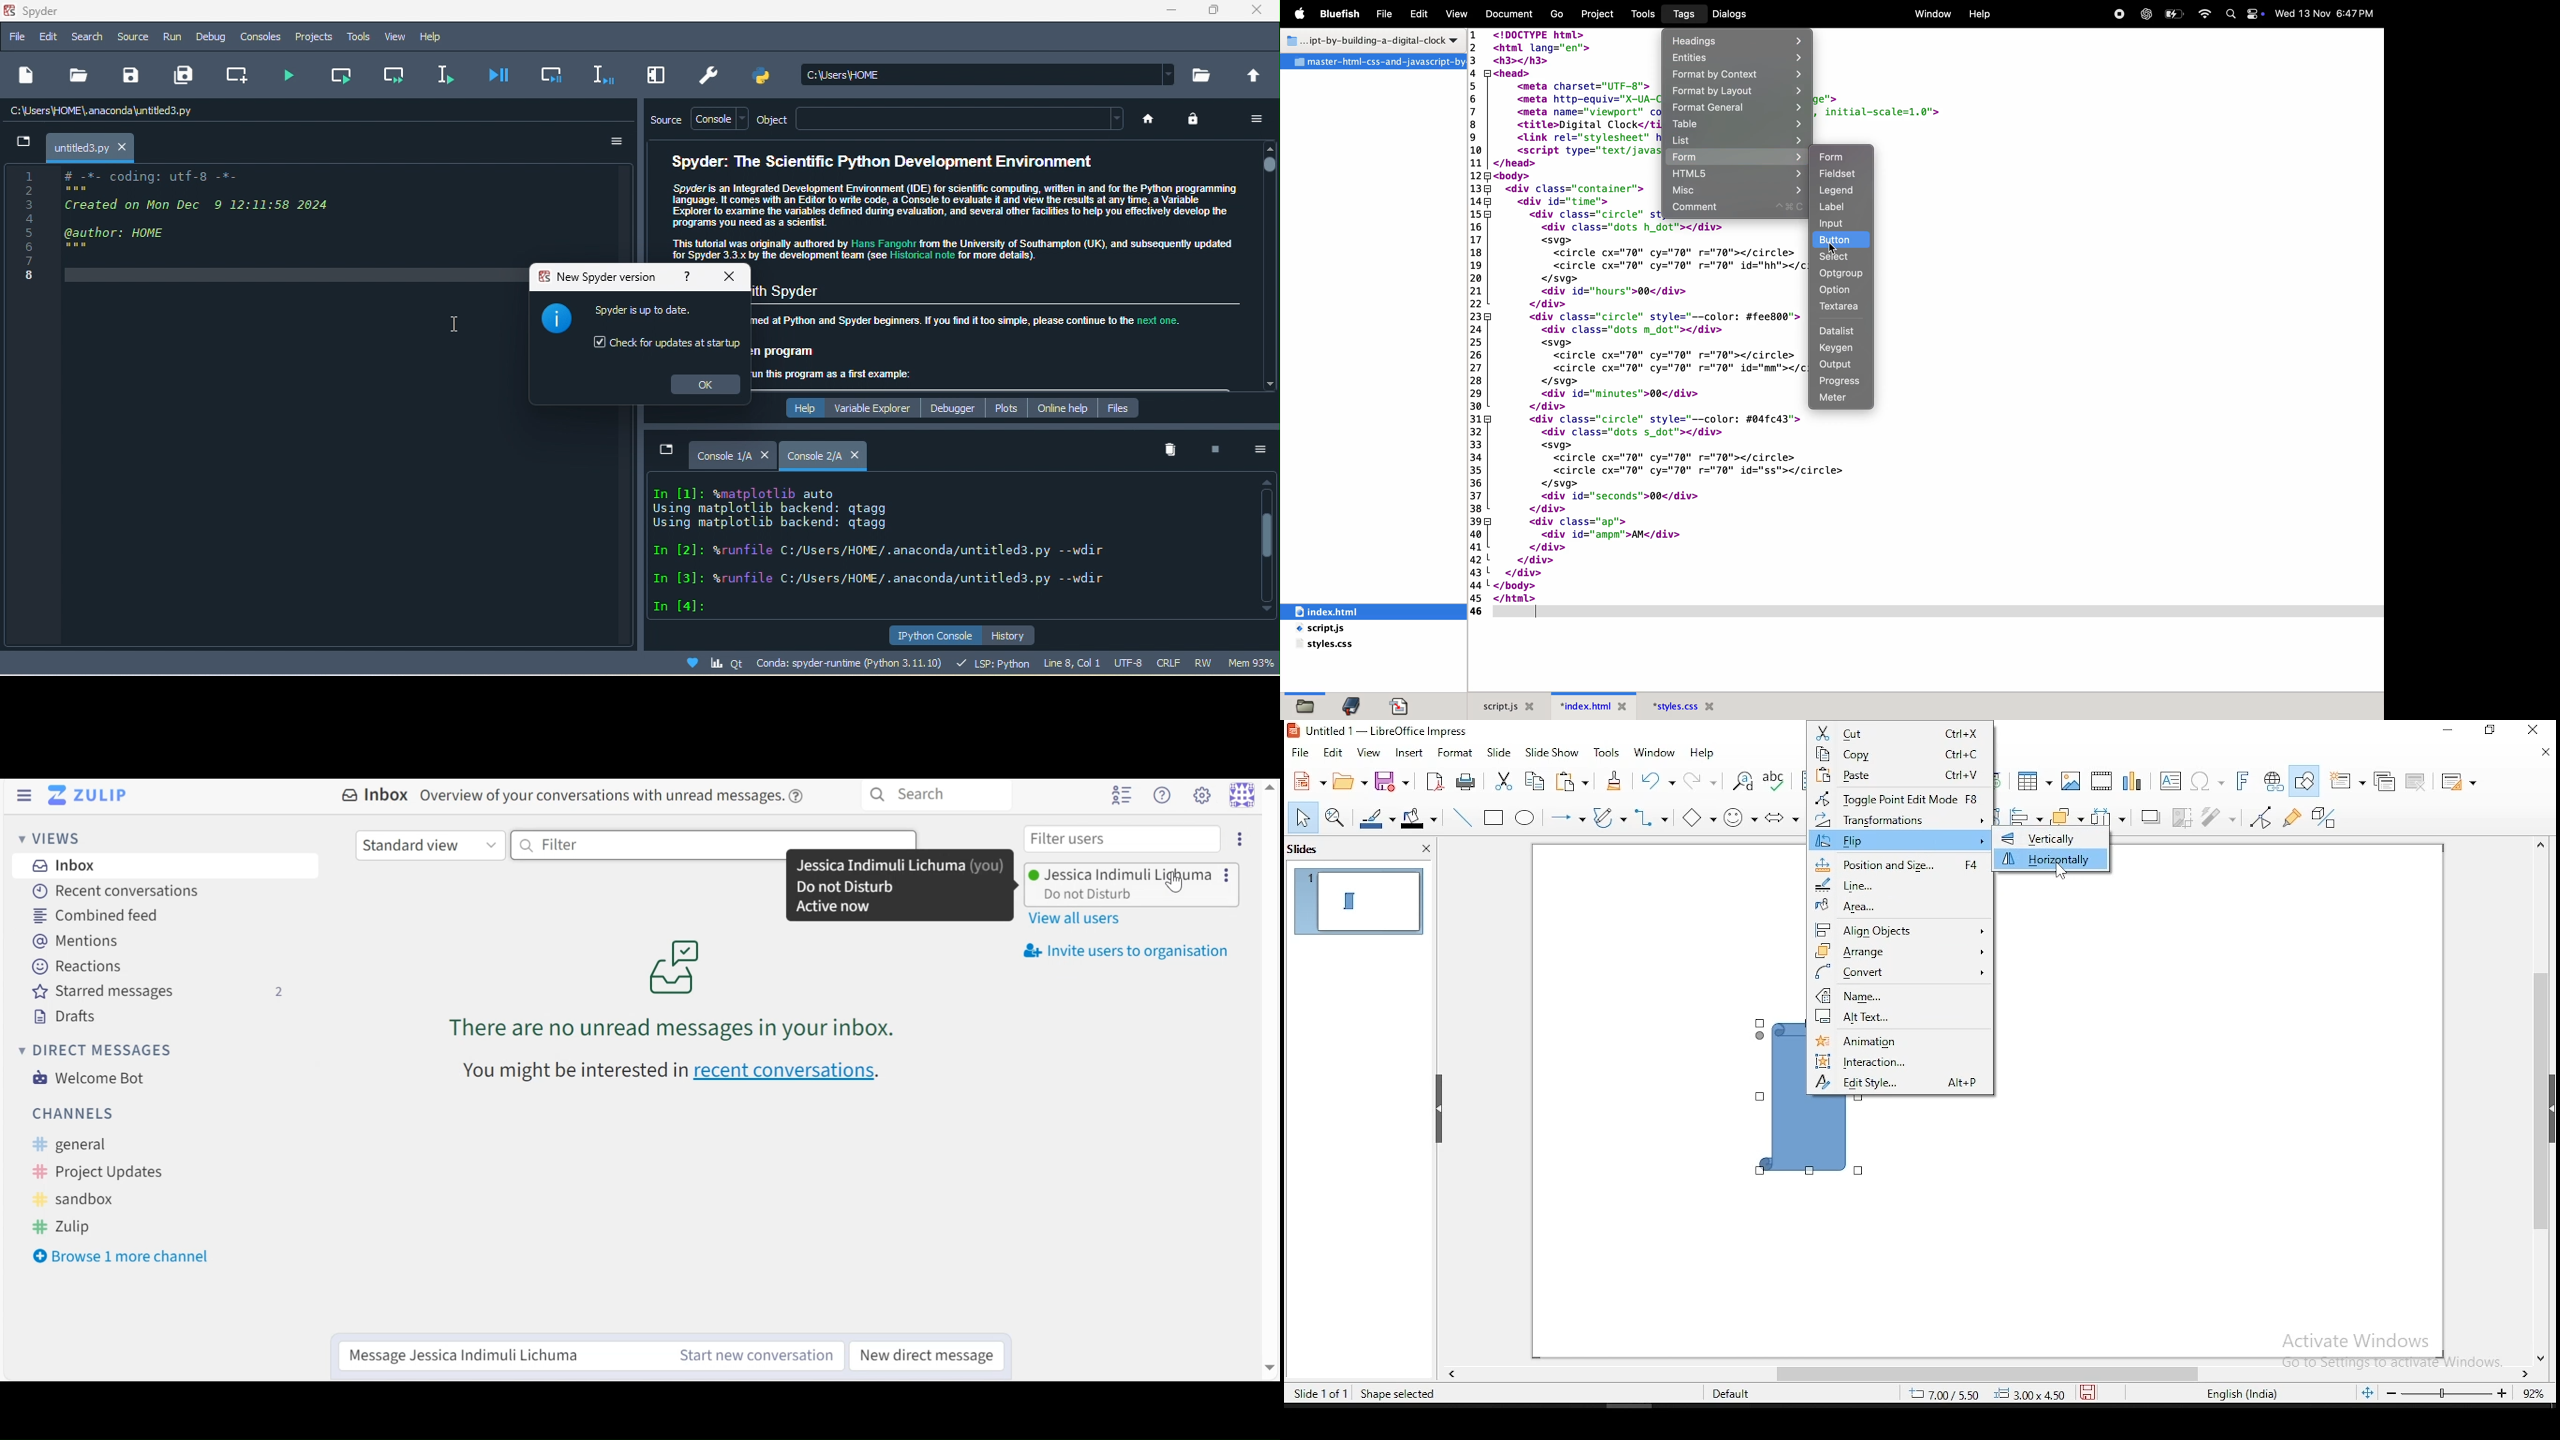 The image size is (2576, 1456). I want to click on Filter users, so click(1122, 839).